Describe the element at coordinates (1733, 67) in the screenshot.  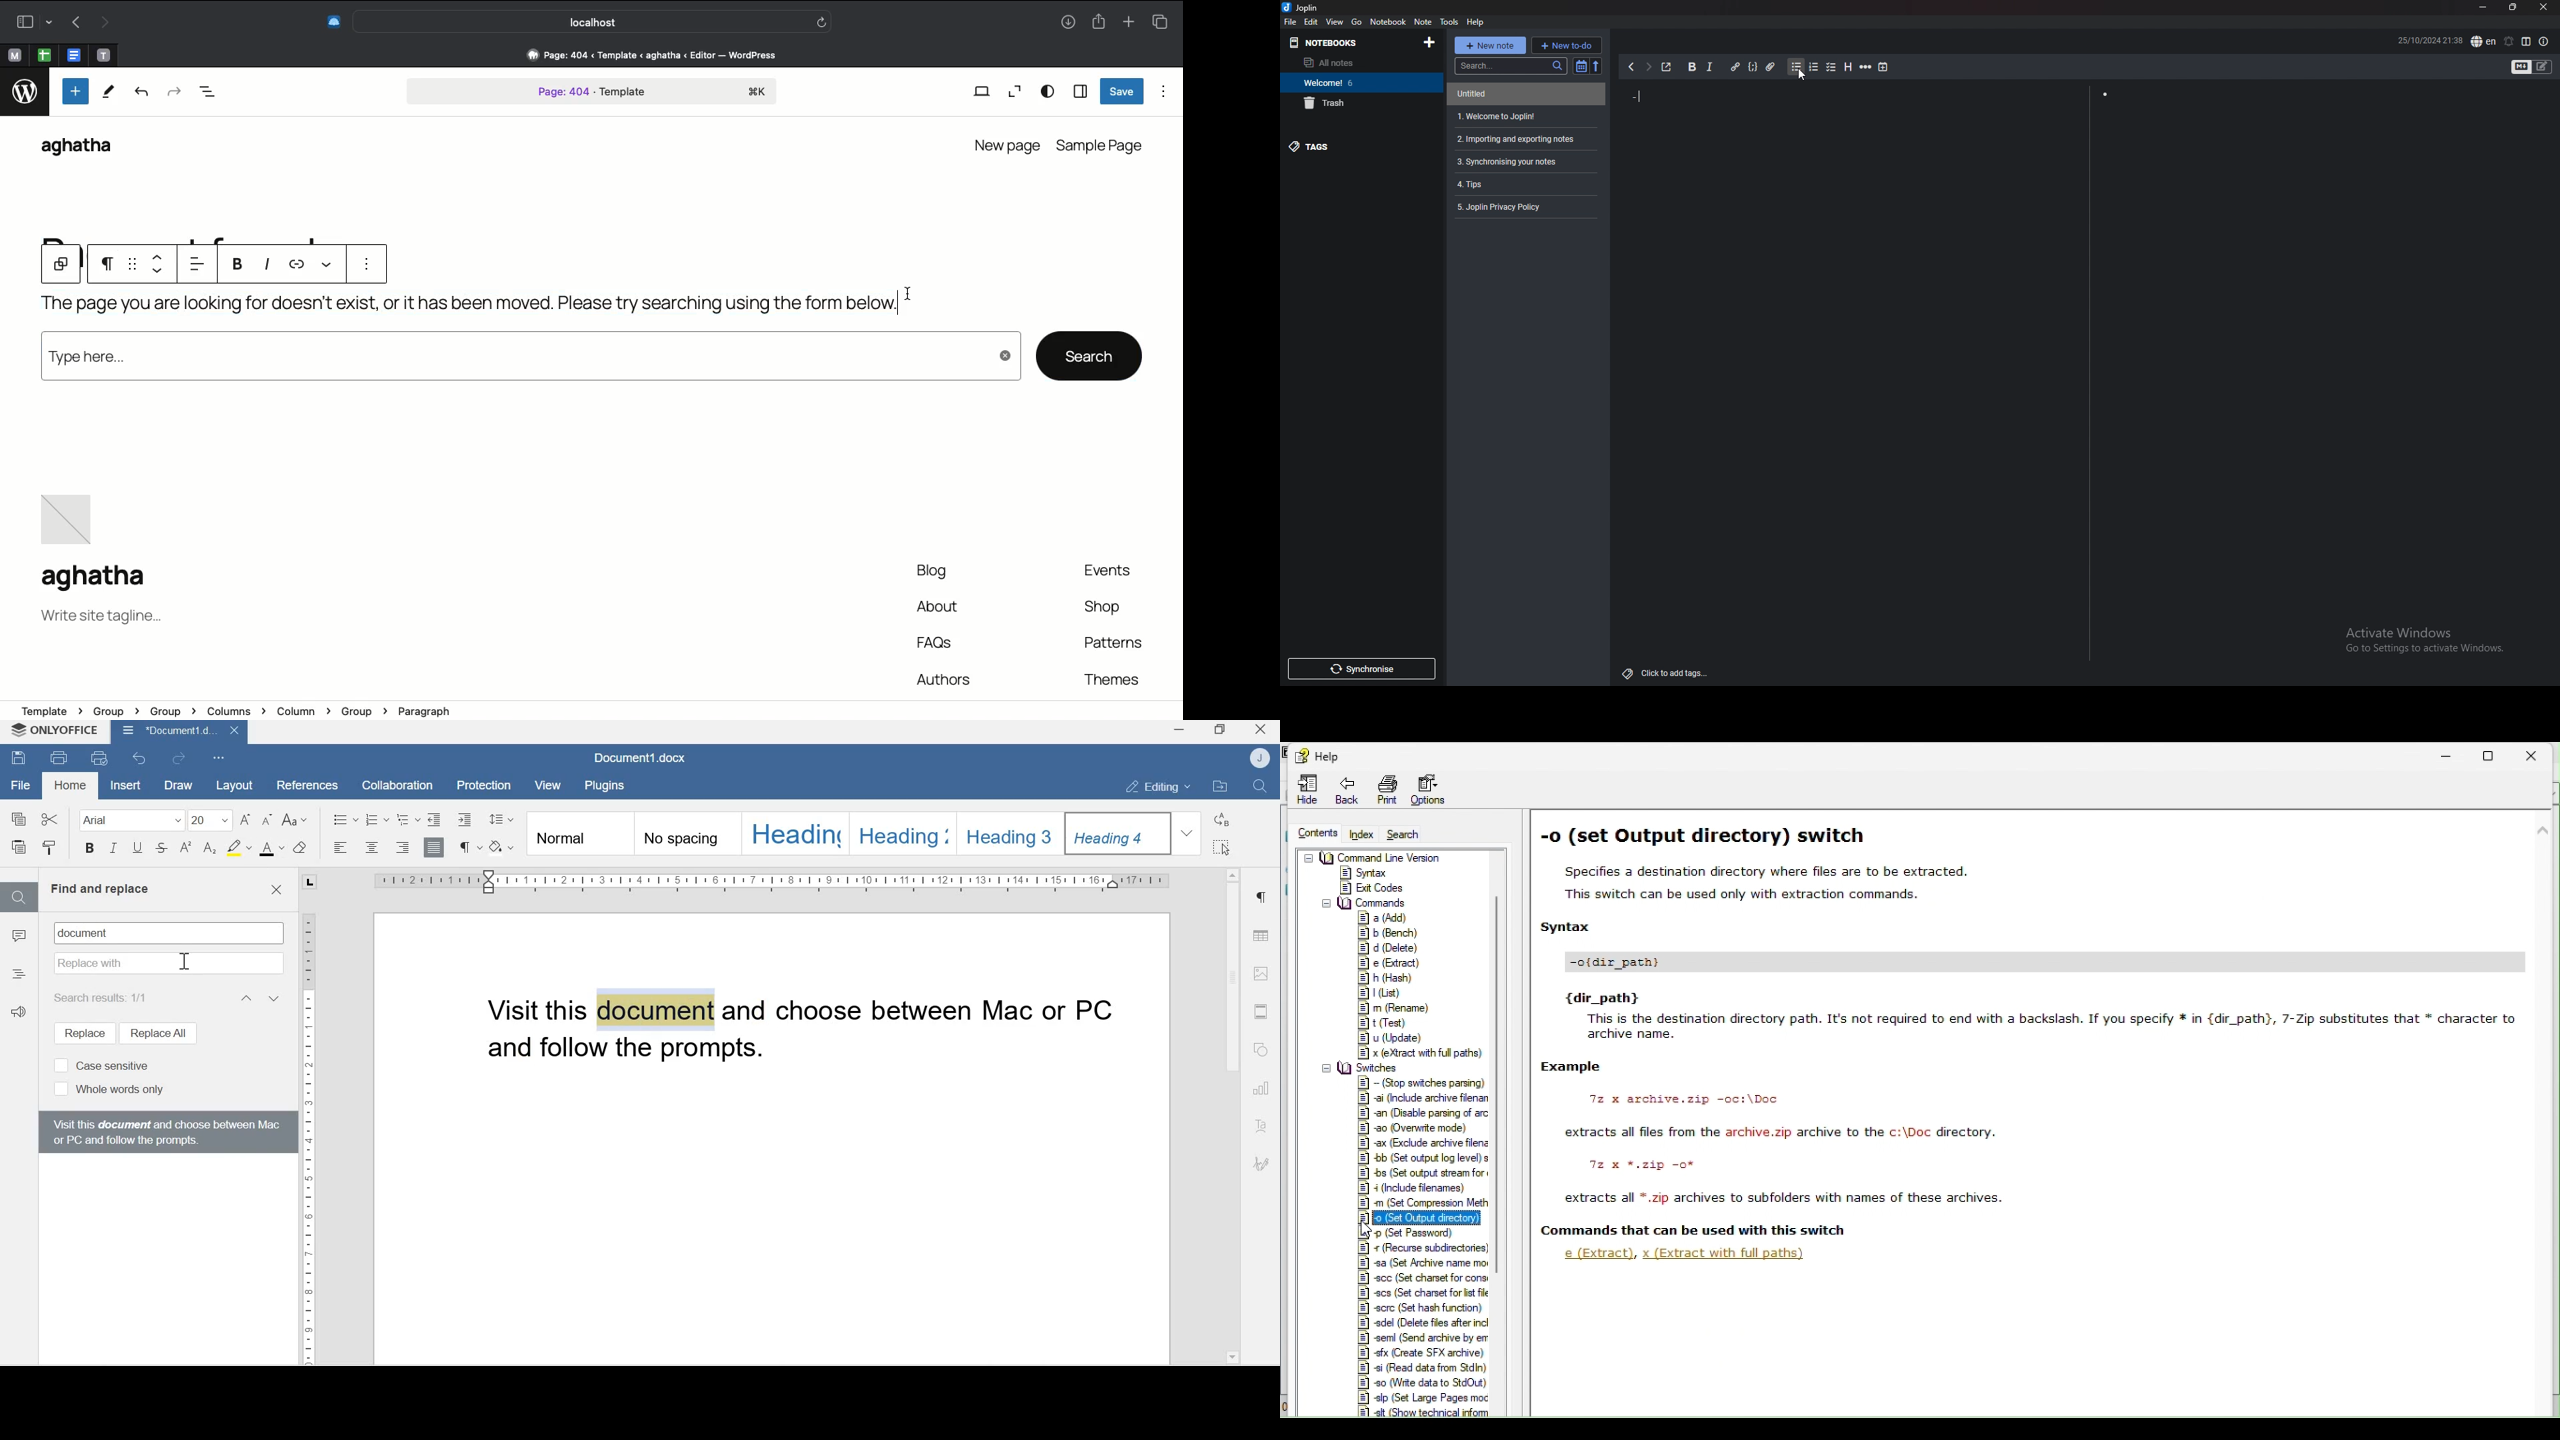
I see `hyperlink` at that location.